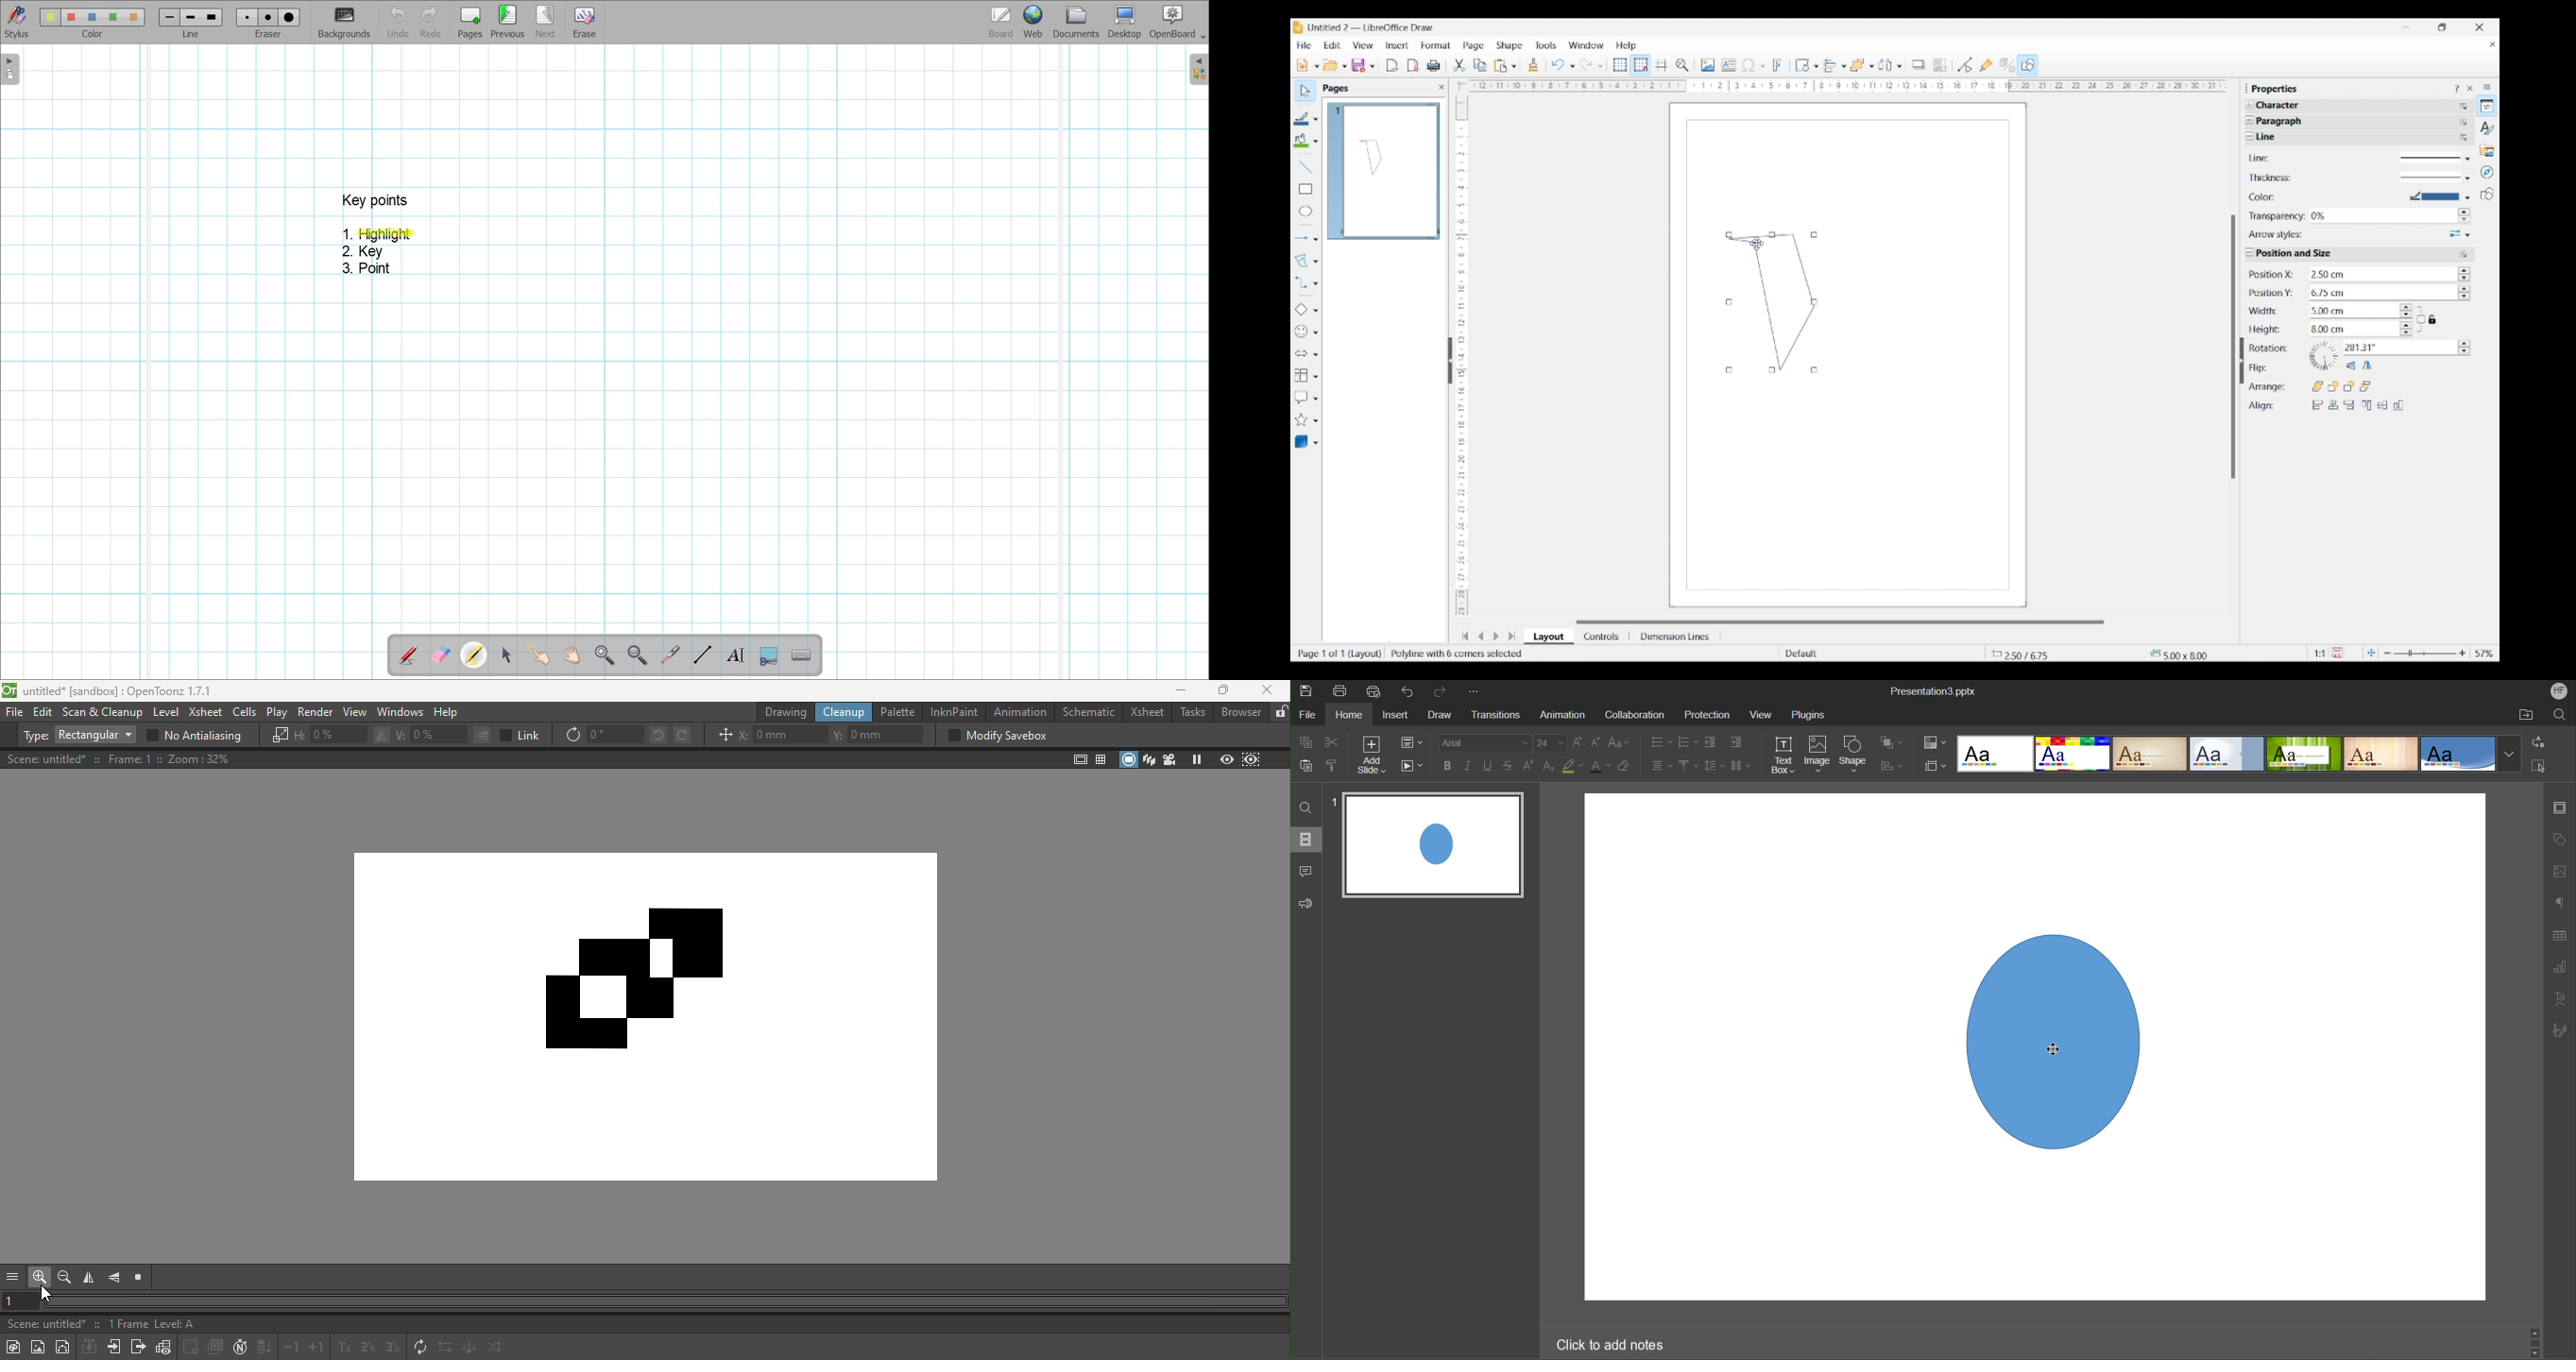  Describe the element at coordinates (1627, 46) in the screenshot. I see `Help` at that location.